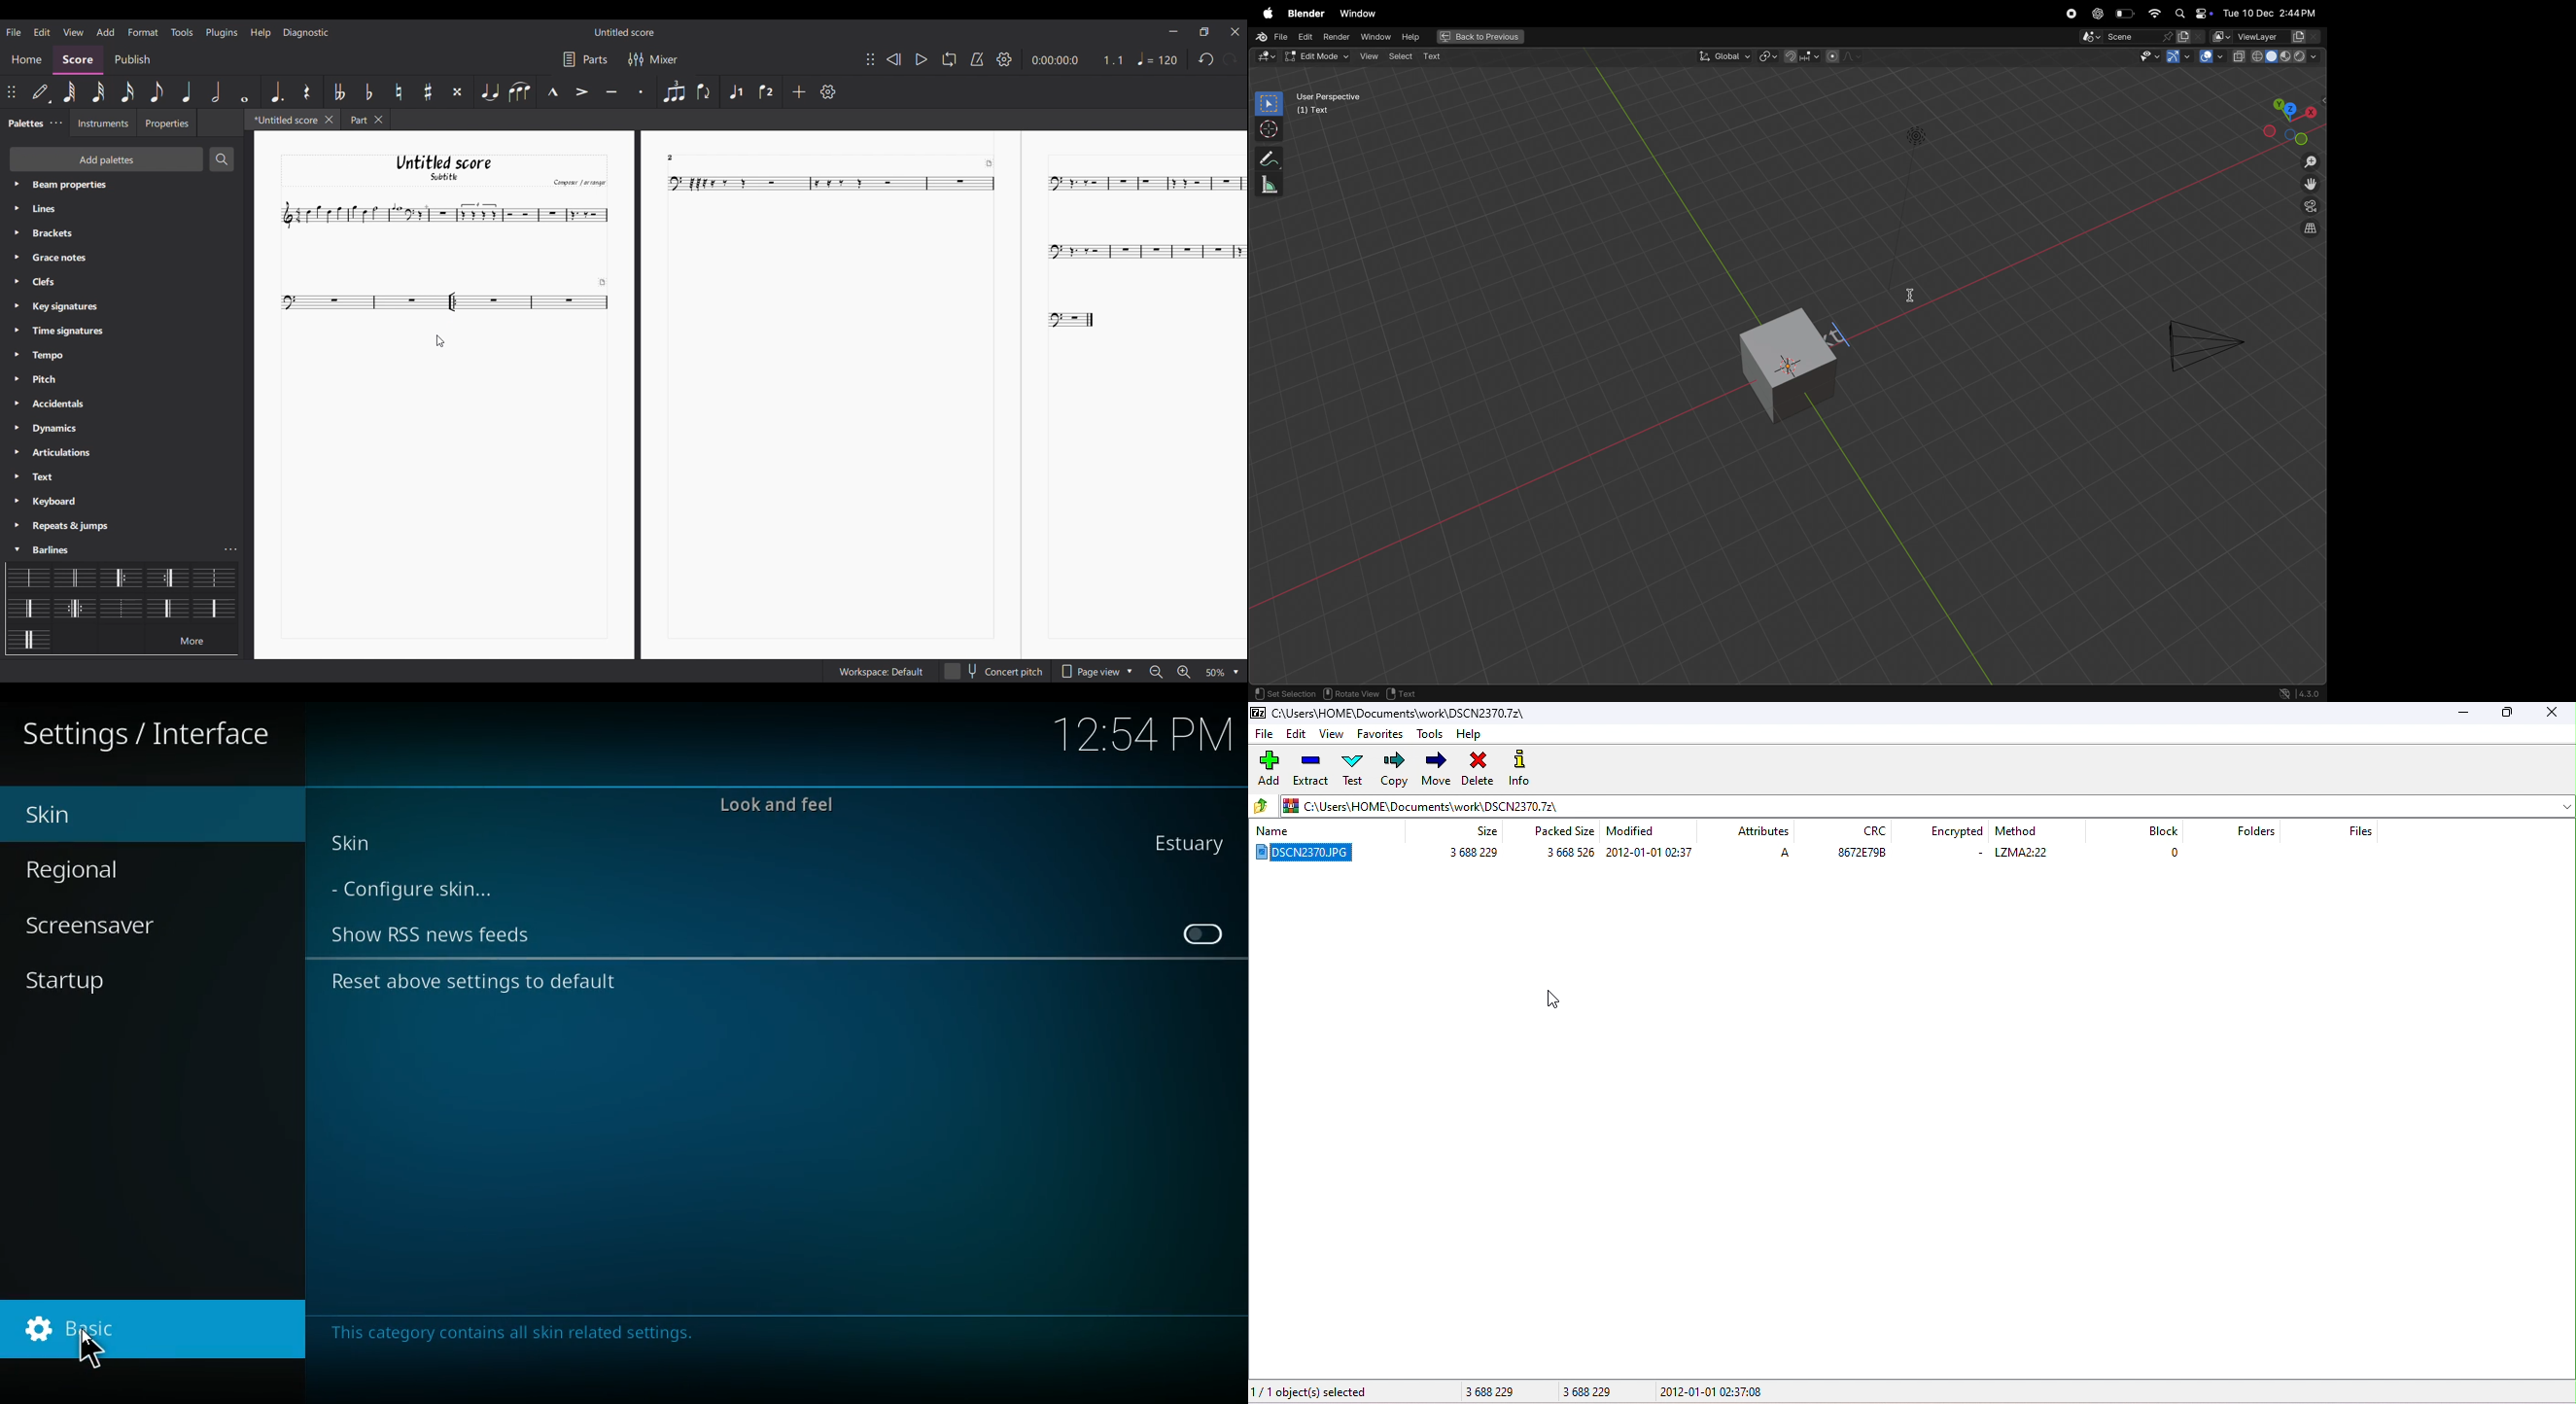  What do you see at coordinates (781, 802) in the screenshot?
I see `look and feel` at bounding box center [781, 802].